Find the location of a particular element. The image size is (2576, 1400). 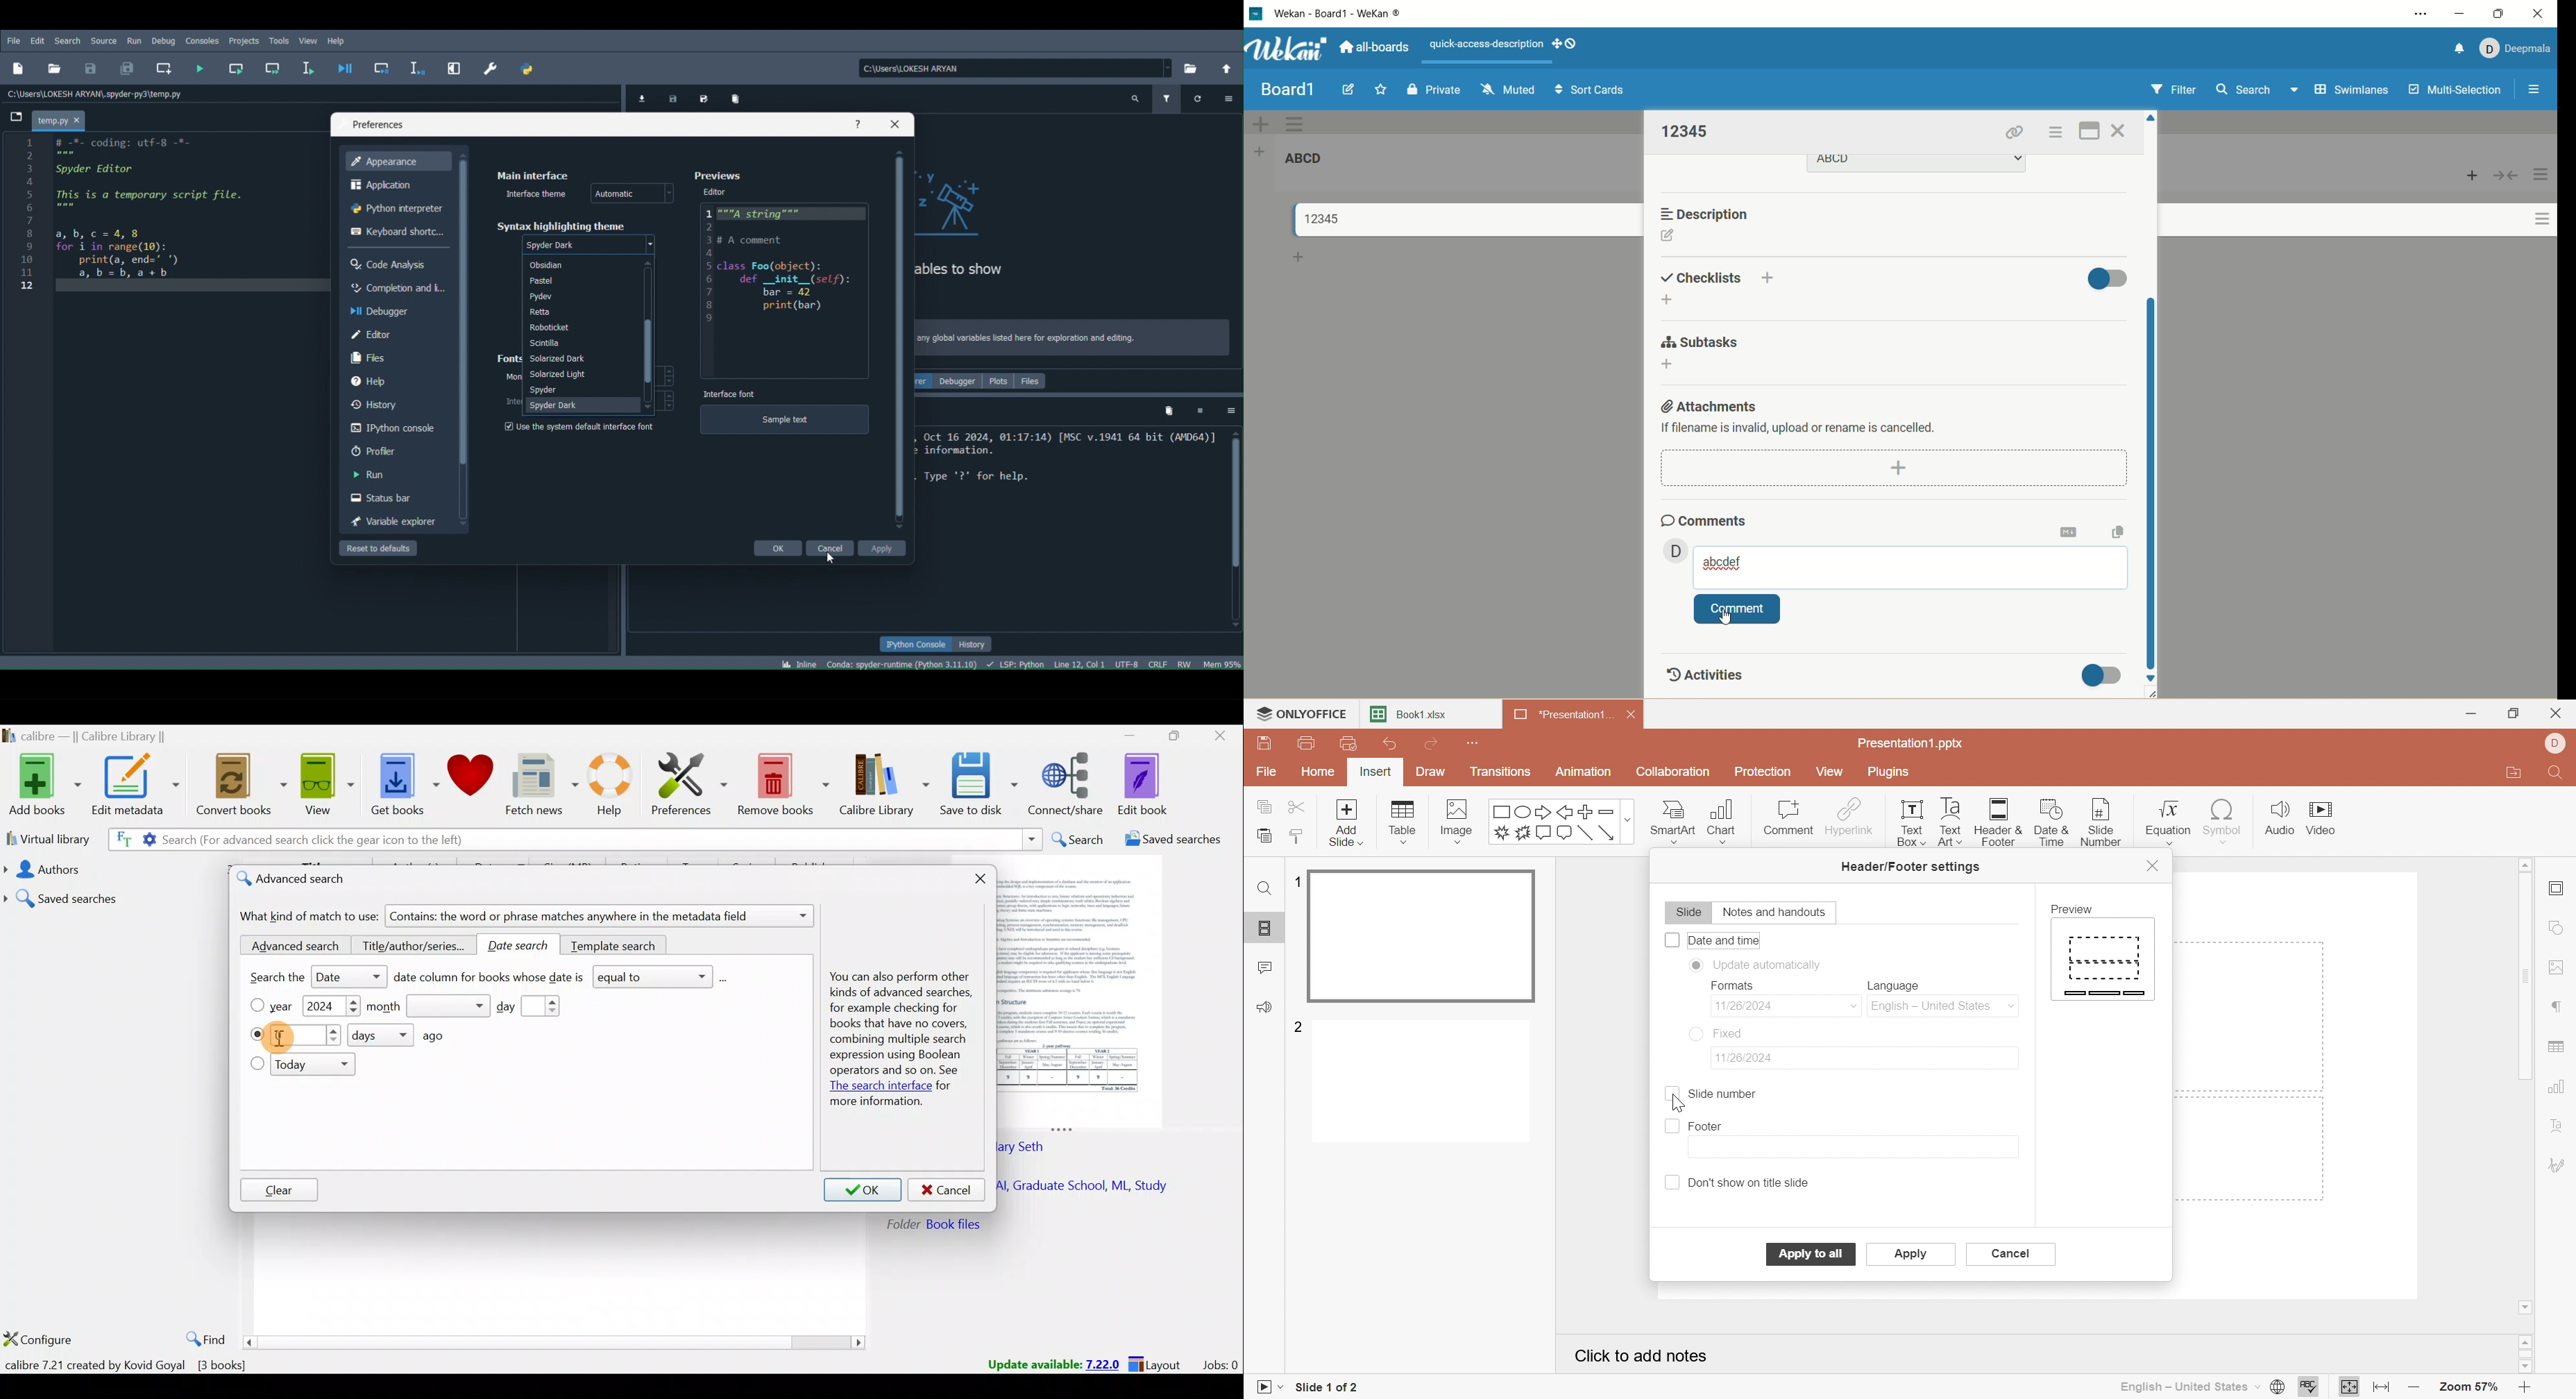

copy is located at coordinates (2119, 531).